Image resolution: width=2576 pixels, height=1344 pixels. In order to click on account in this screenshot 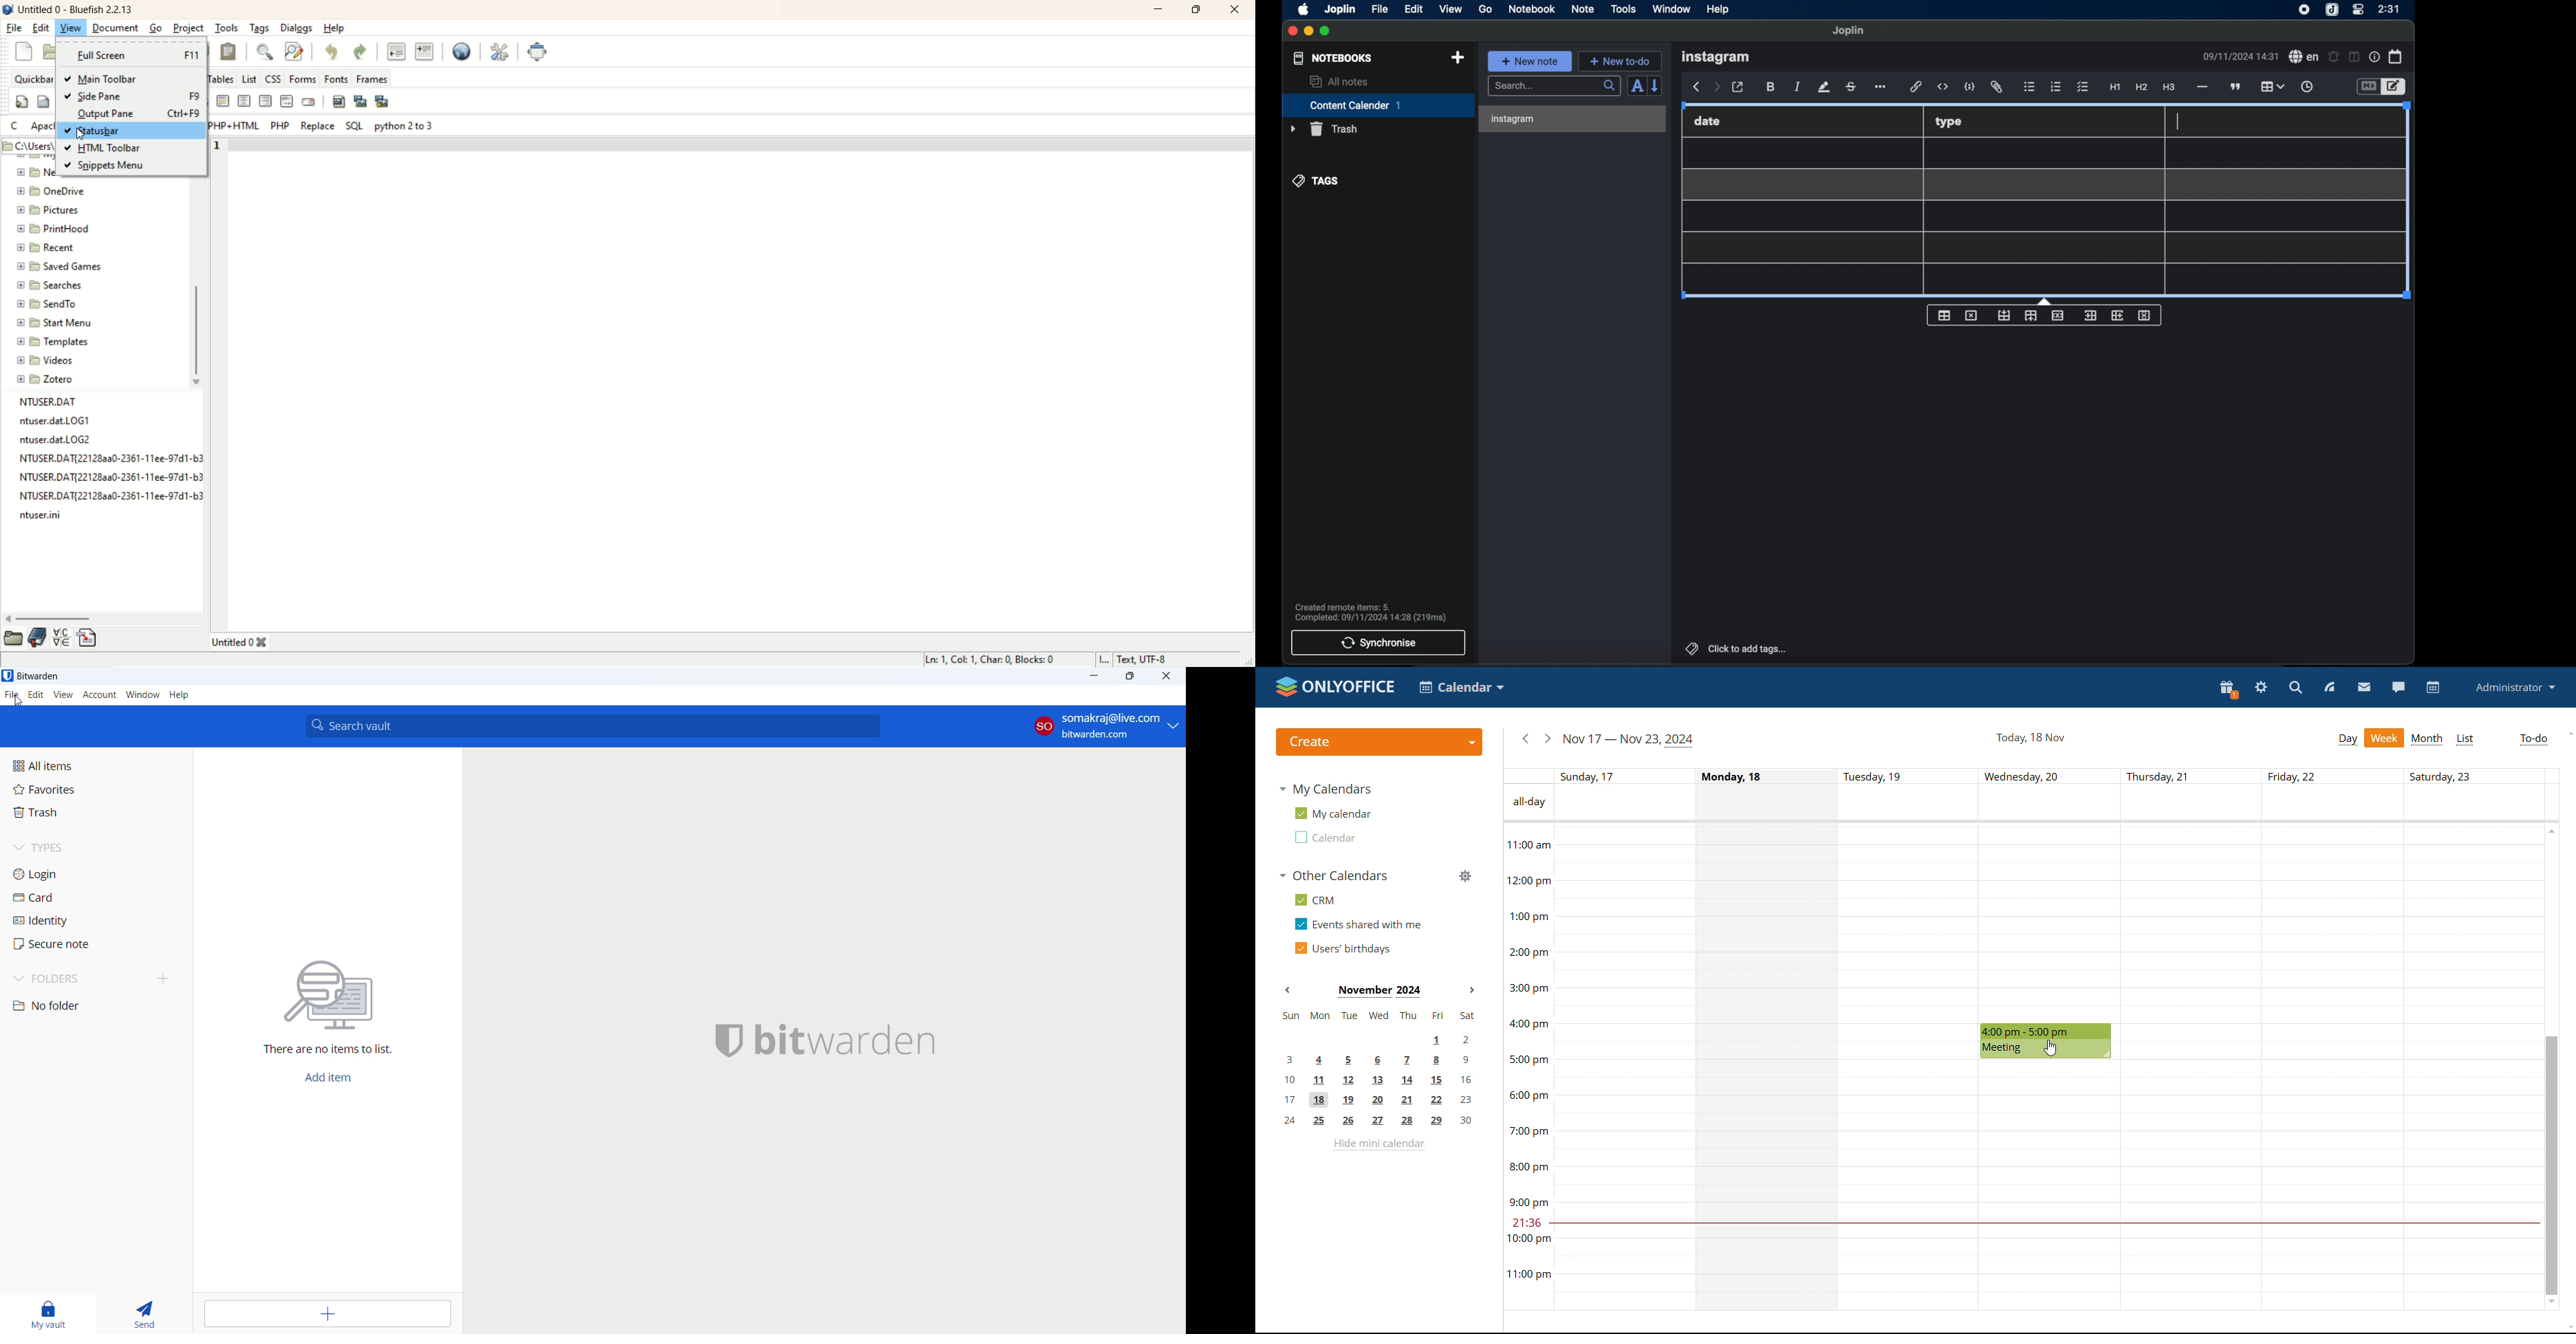, I will do `click(100, 695)`.